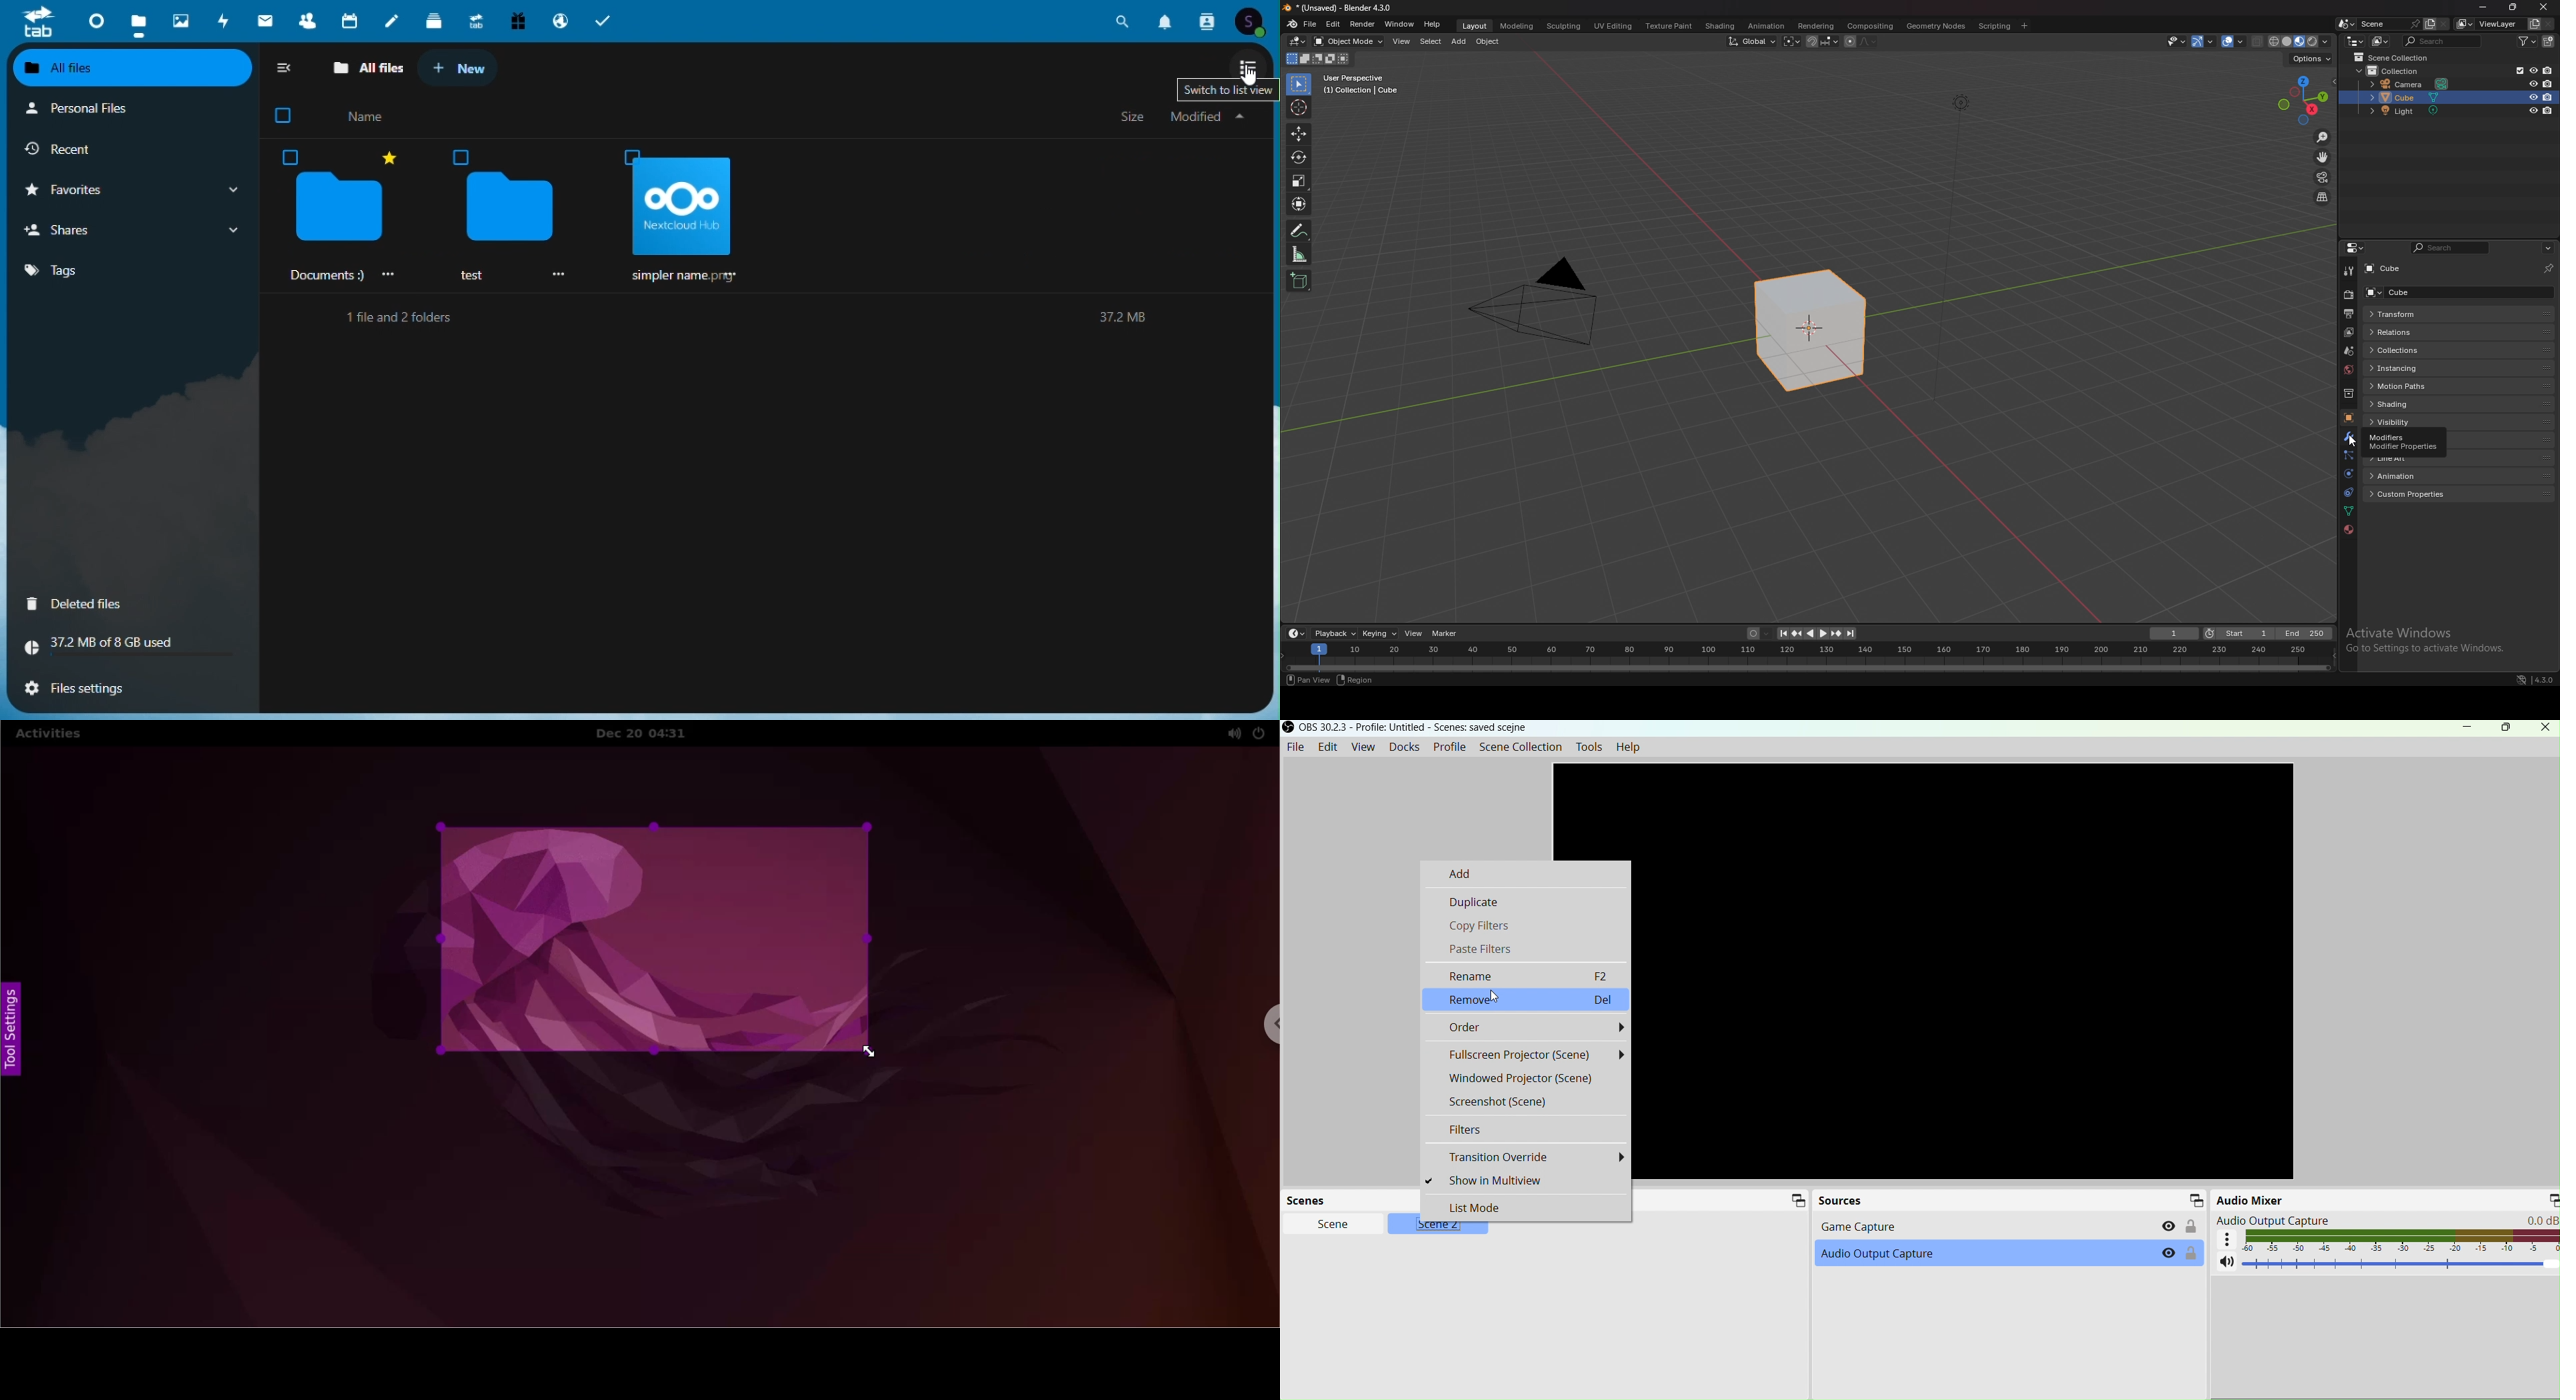 The height and width of the screenshot is (1400, 2576). I want to click on Volume mute/ unmute , so click(2227, 1263).